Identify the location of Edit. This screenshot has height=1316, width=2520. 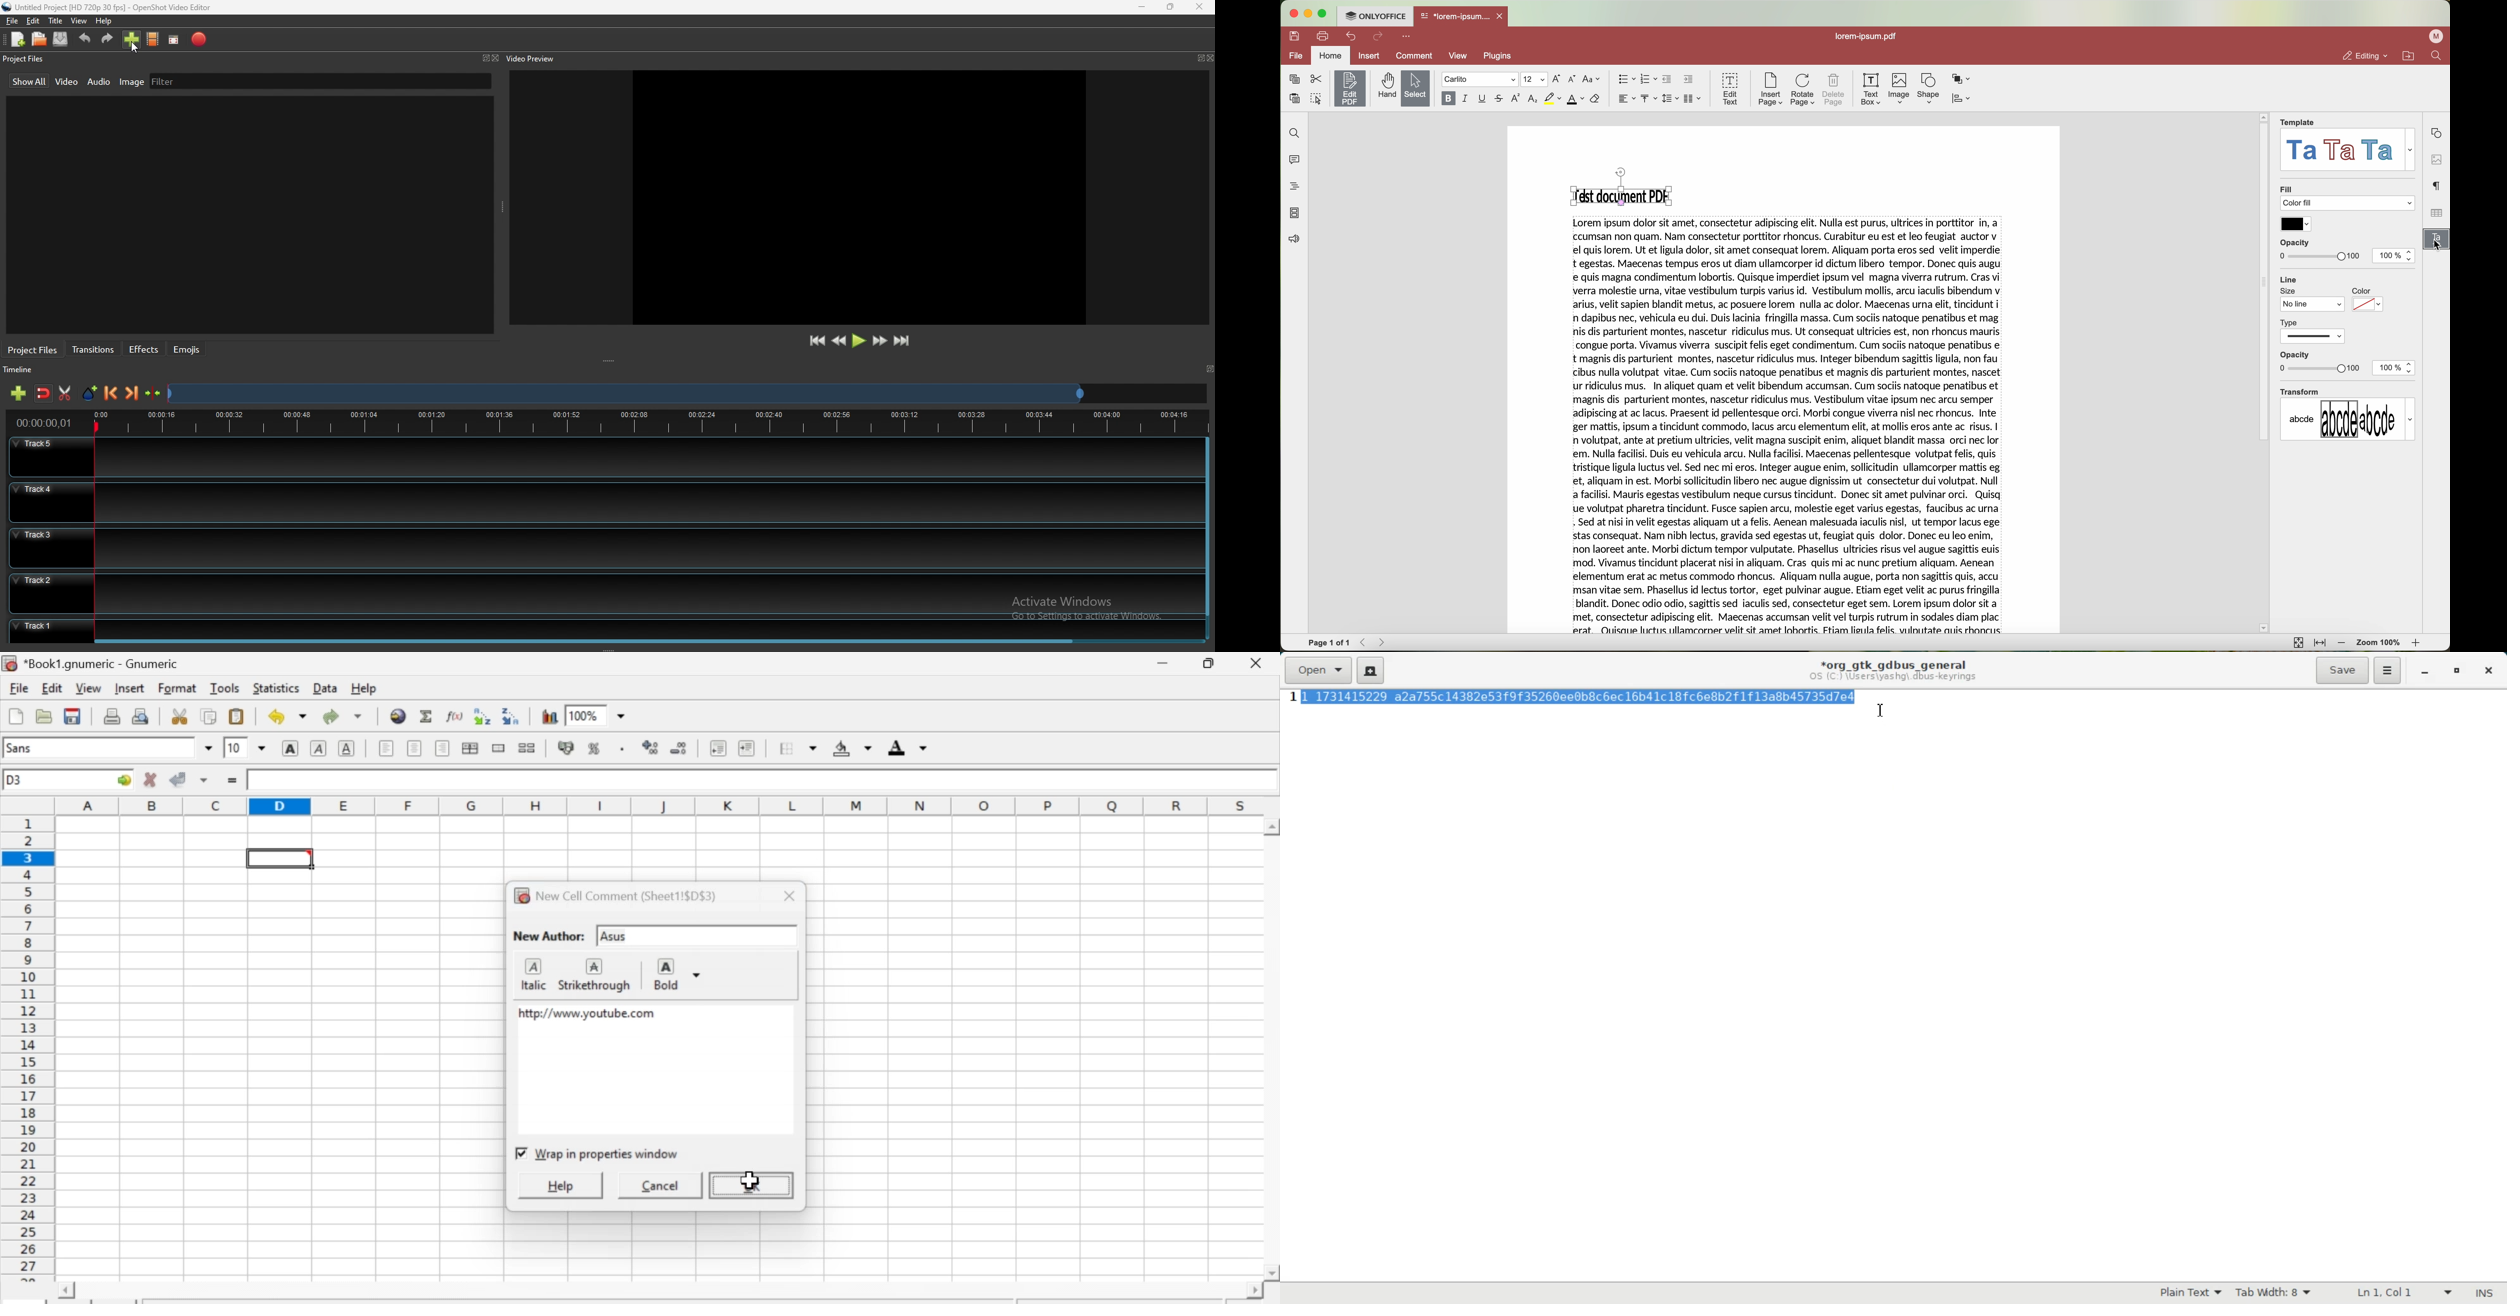
(53, 687).